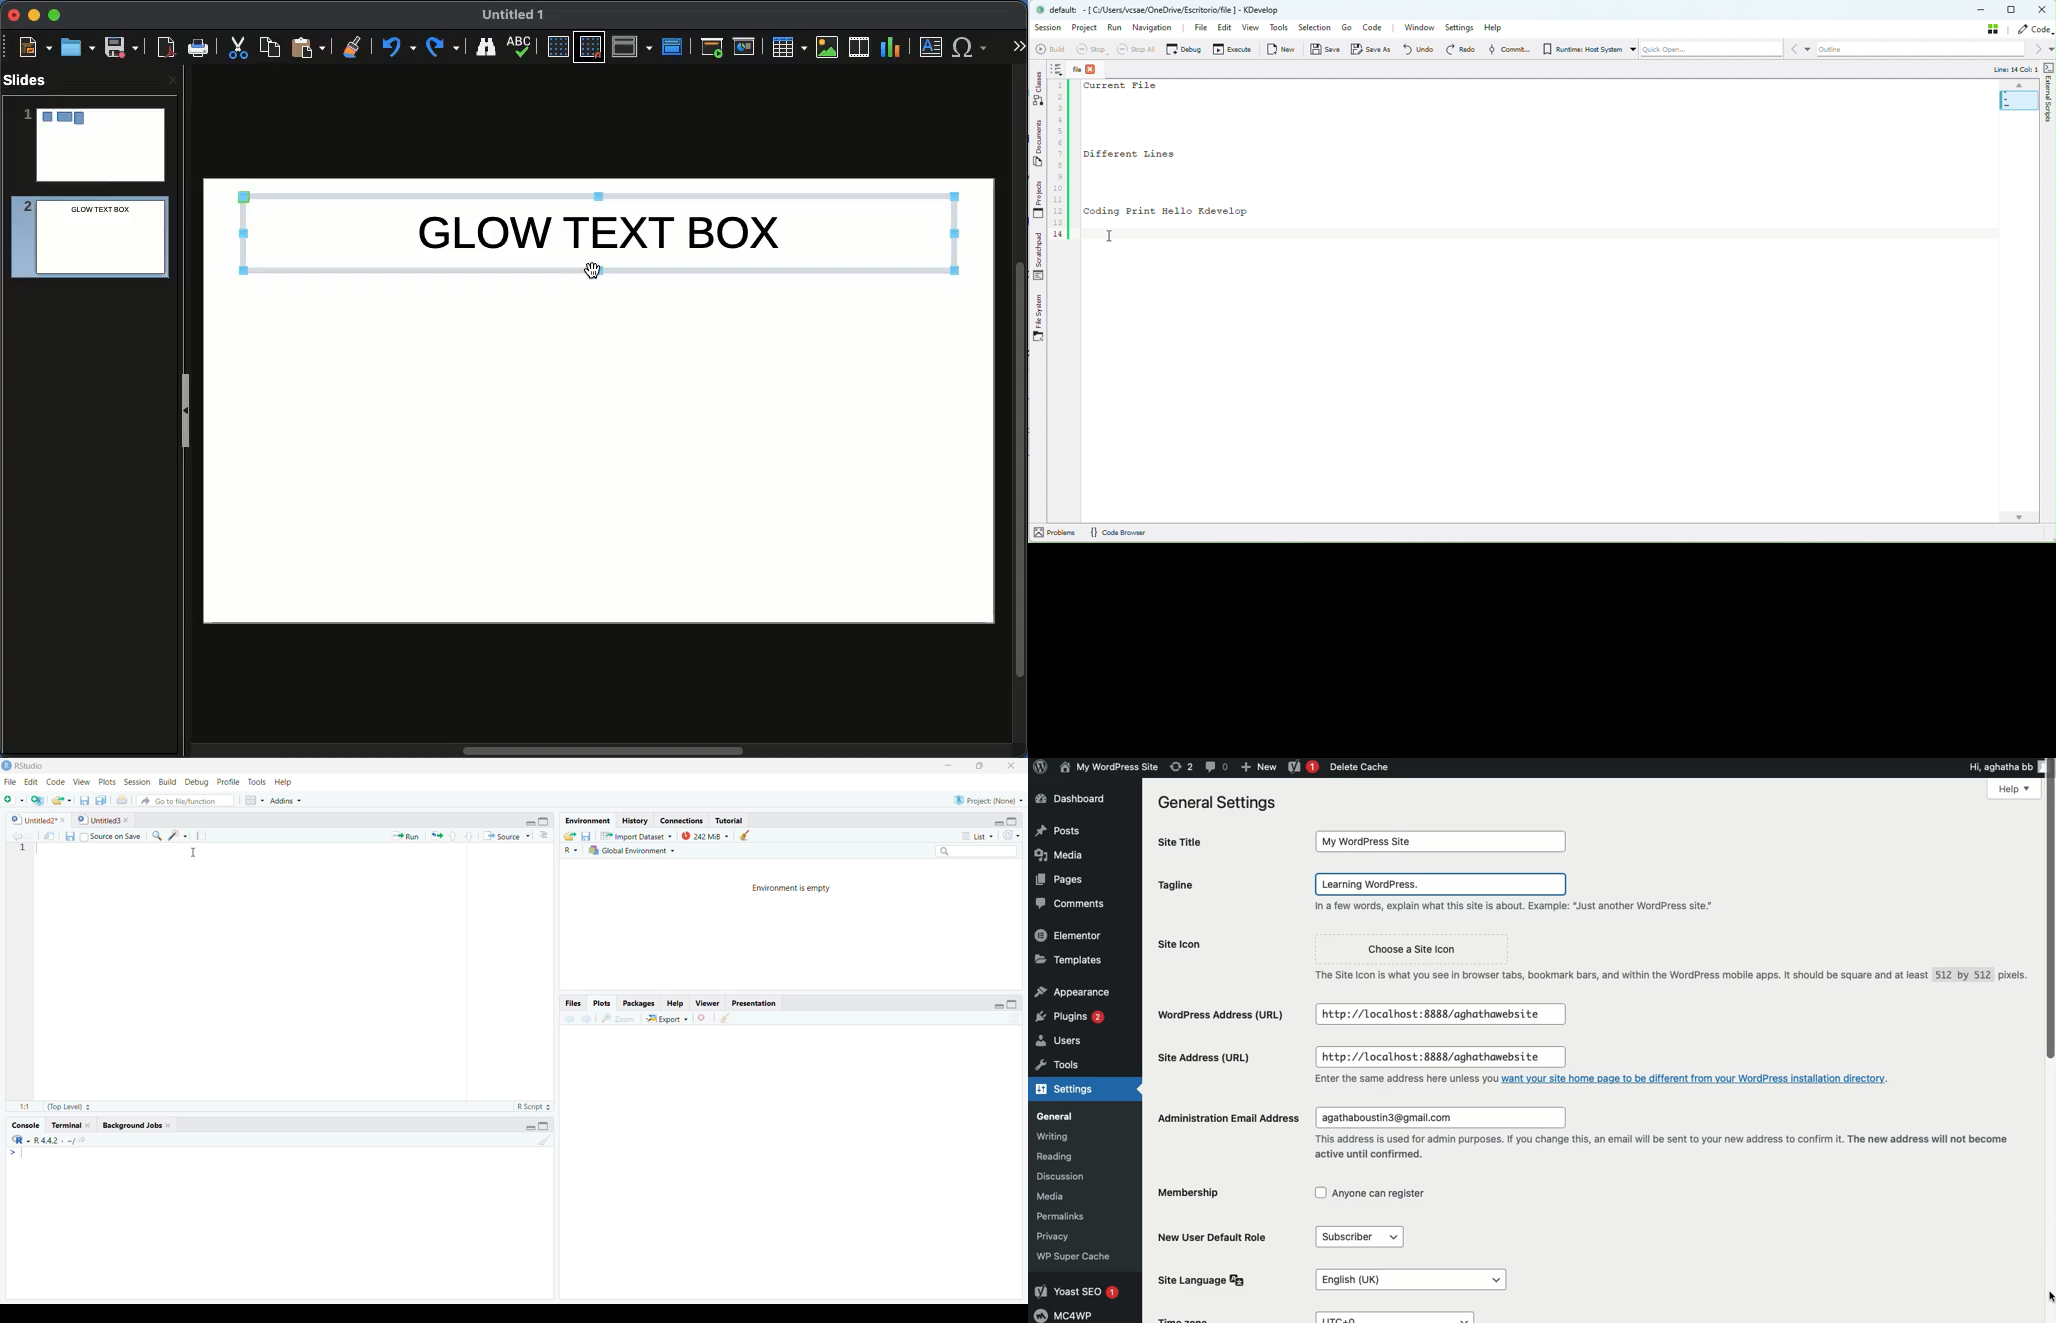 This screenshot has width=2072, height=1344. Describe the element at coordinates (1284, 49) in the screenshot. I see `New` at that location.